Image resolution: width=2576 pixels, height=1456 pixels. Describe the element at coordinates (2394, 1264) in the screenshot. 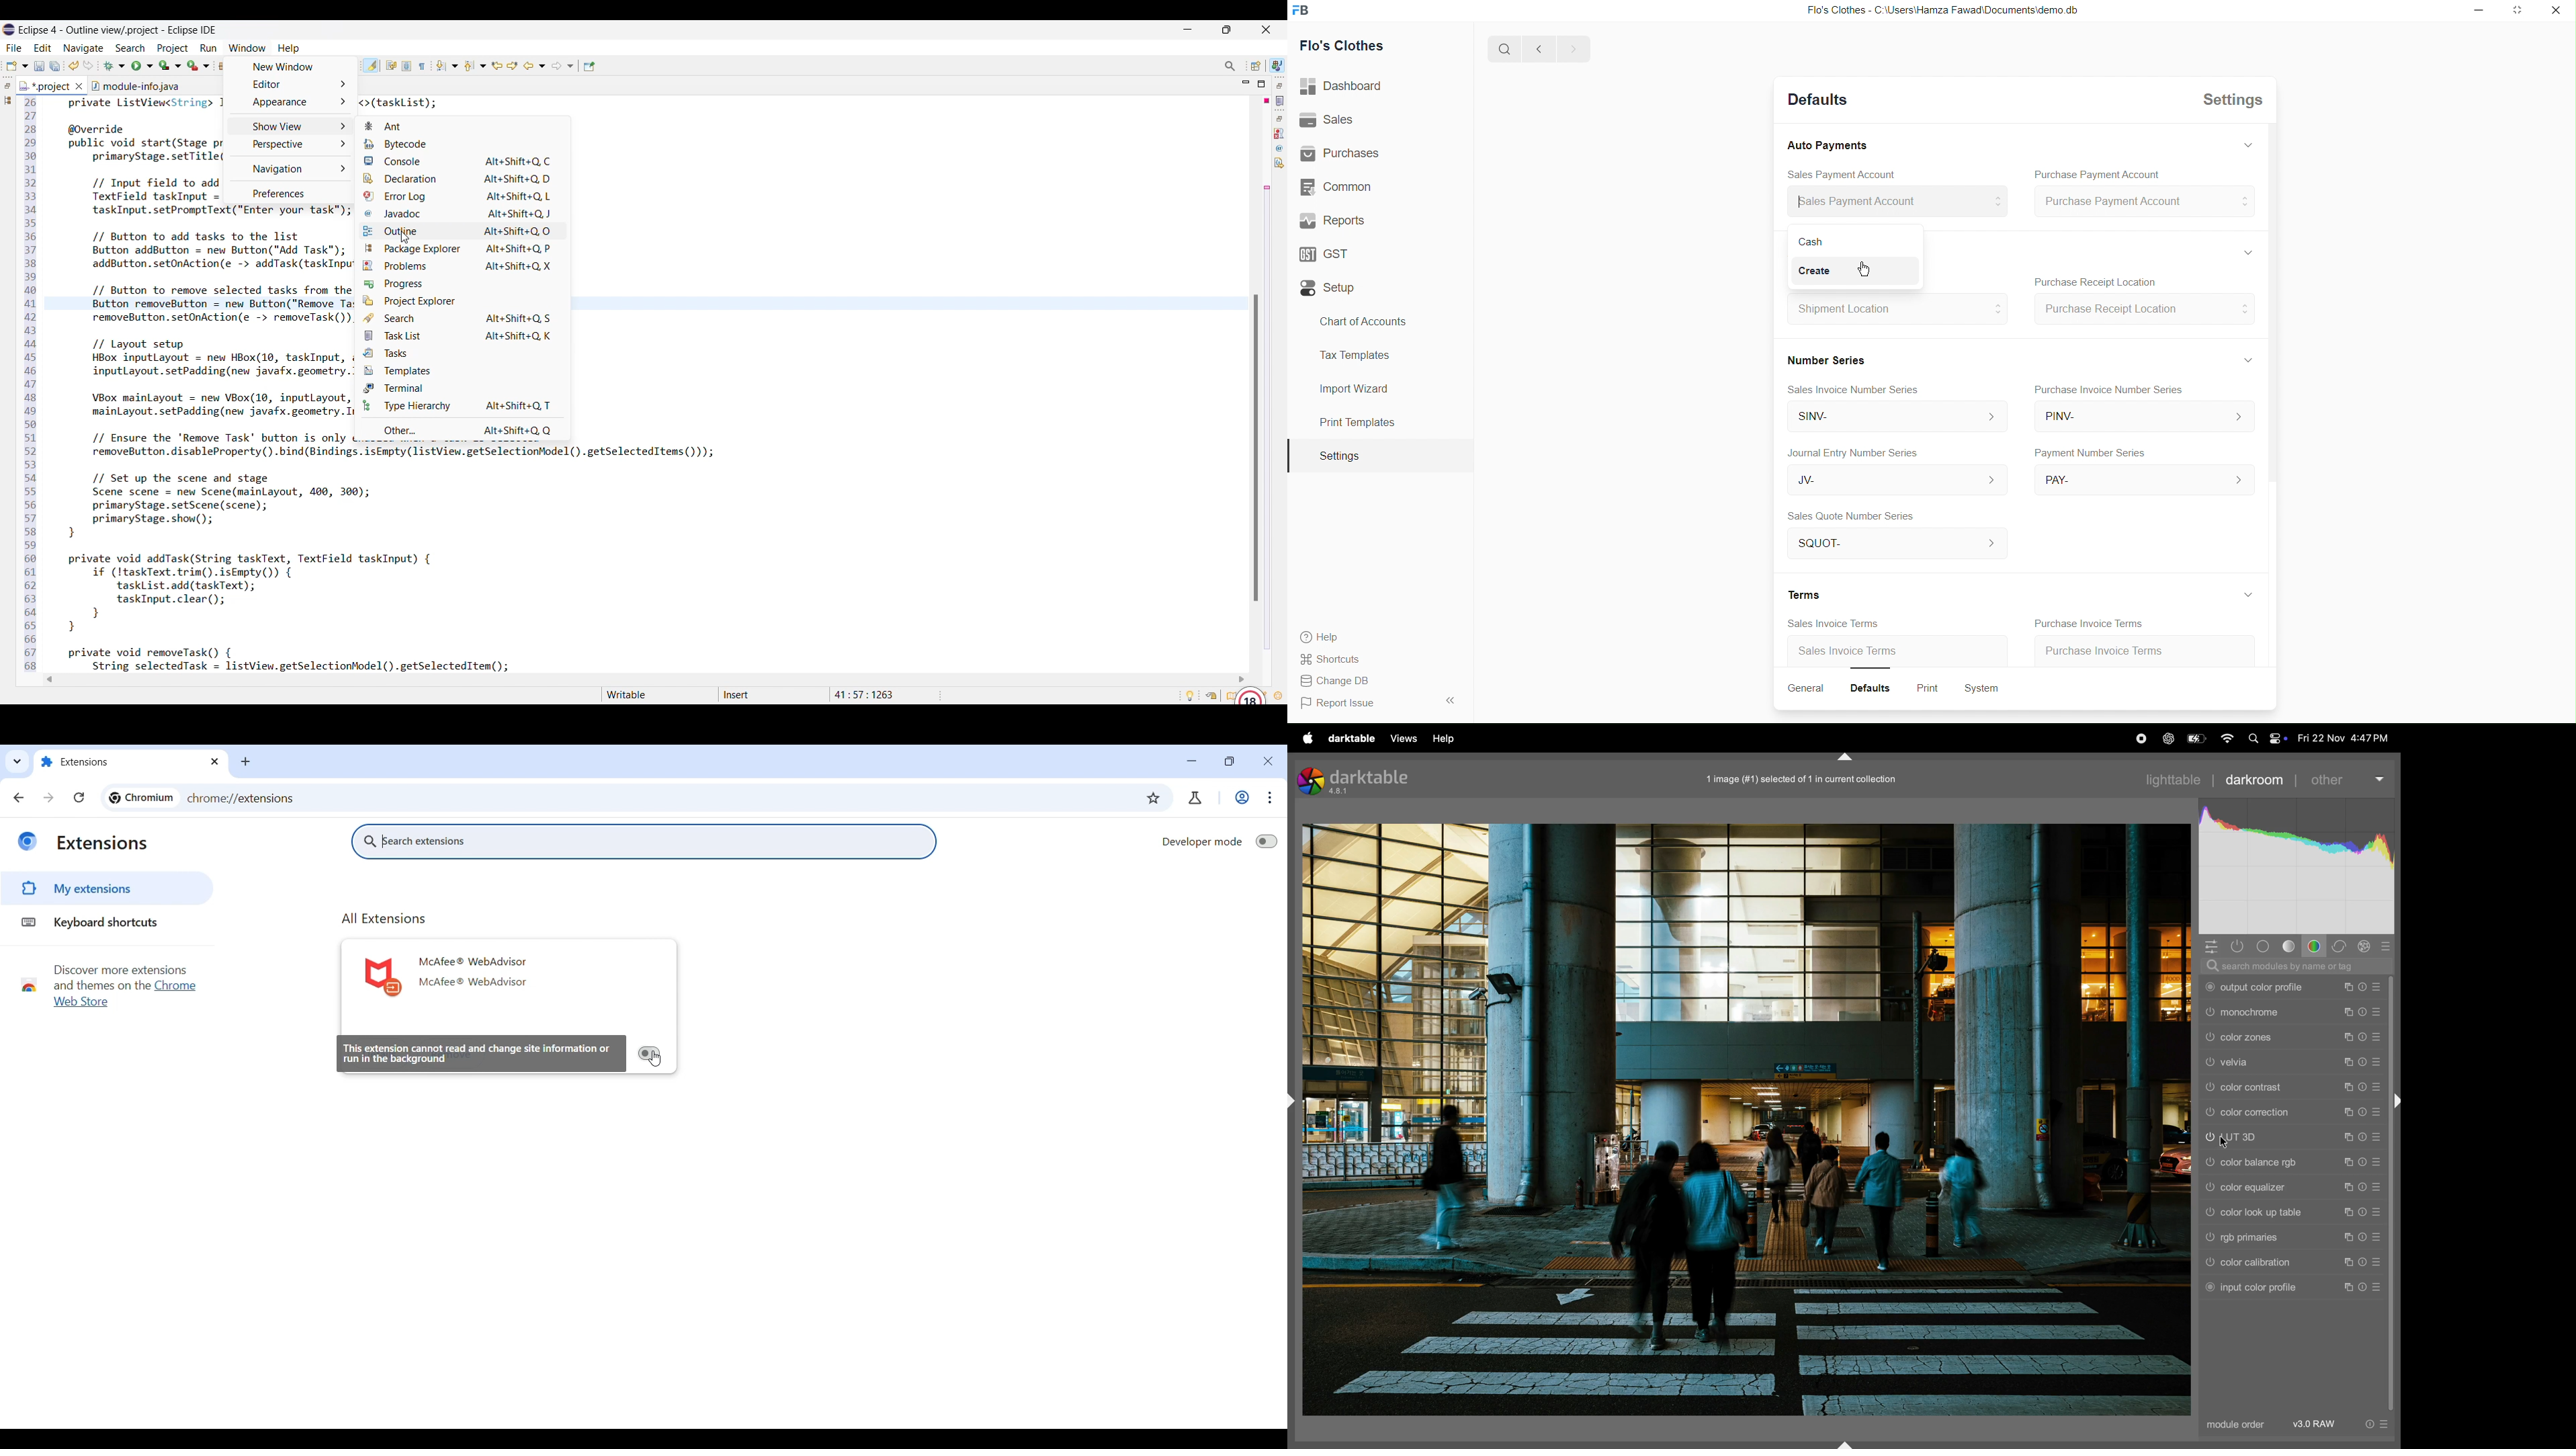

I see `scroll bar` at that location.